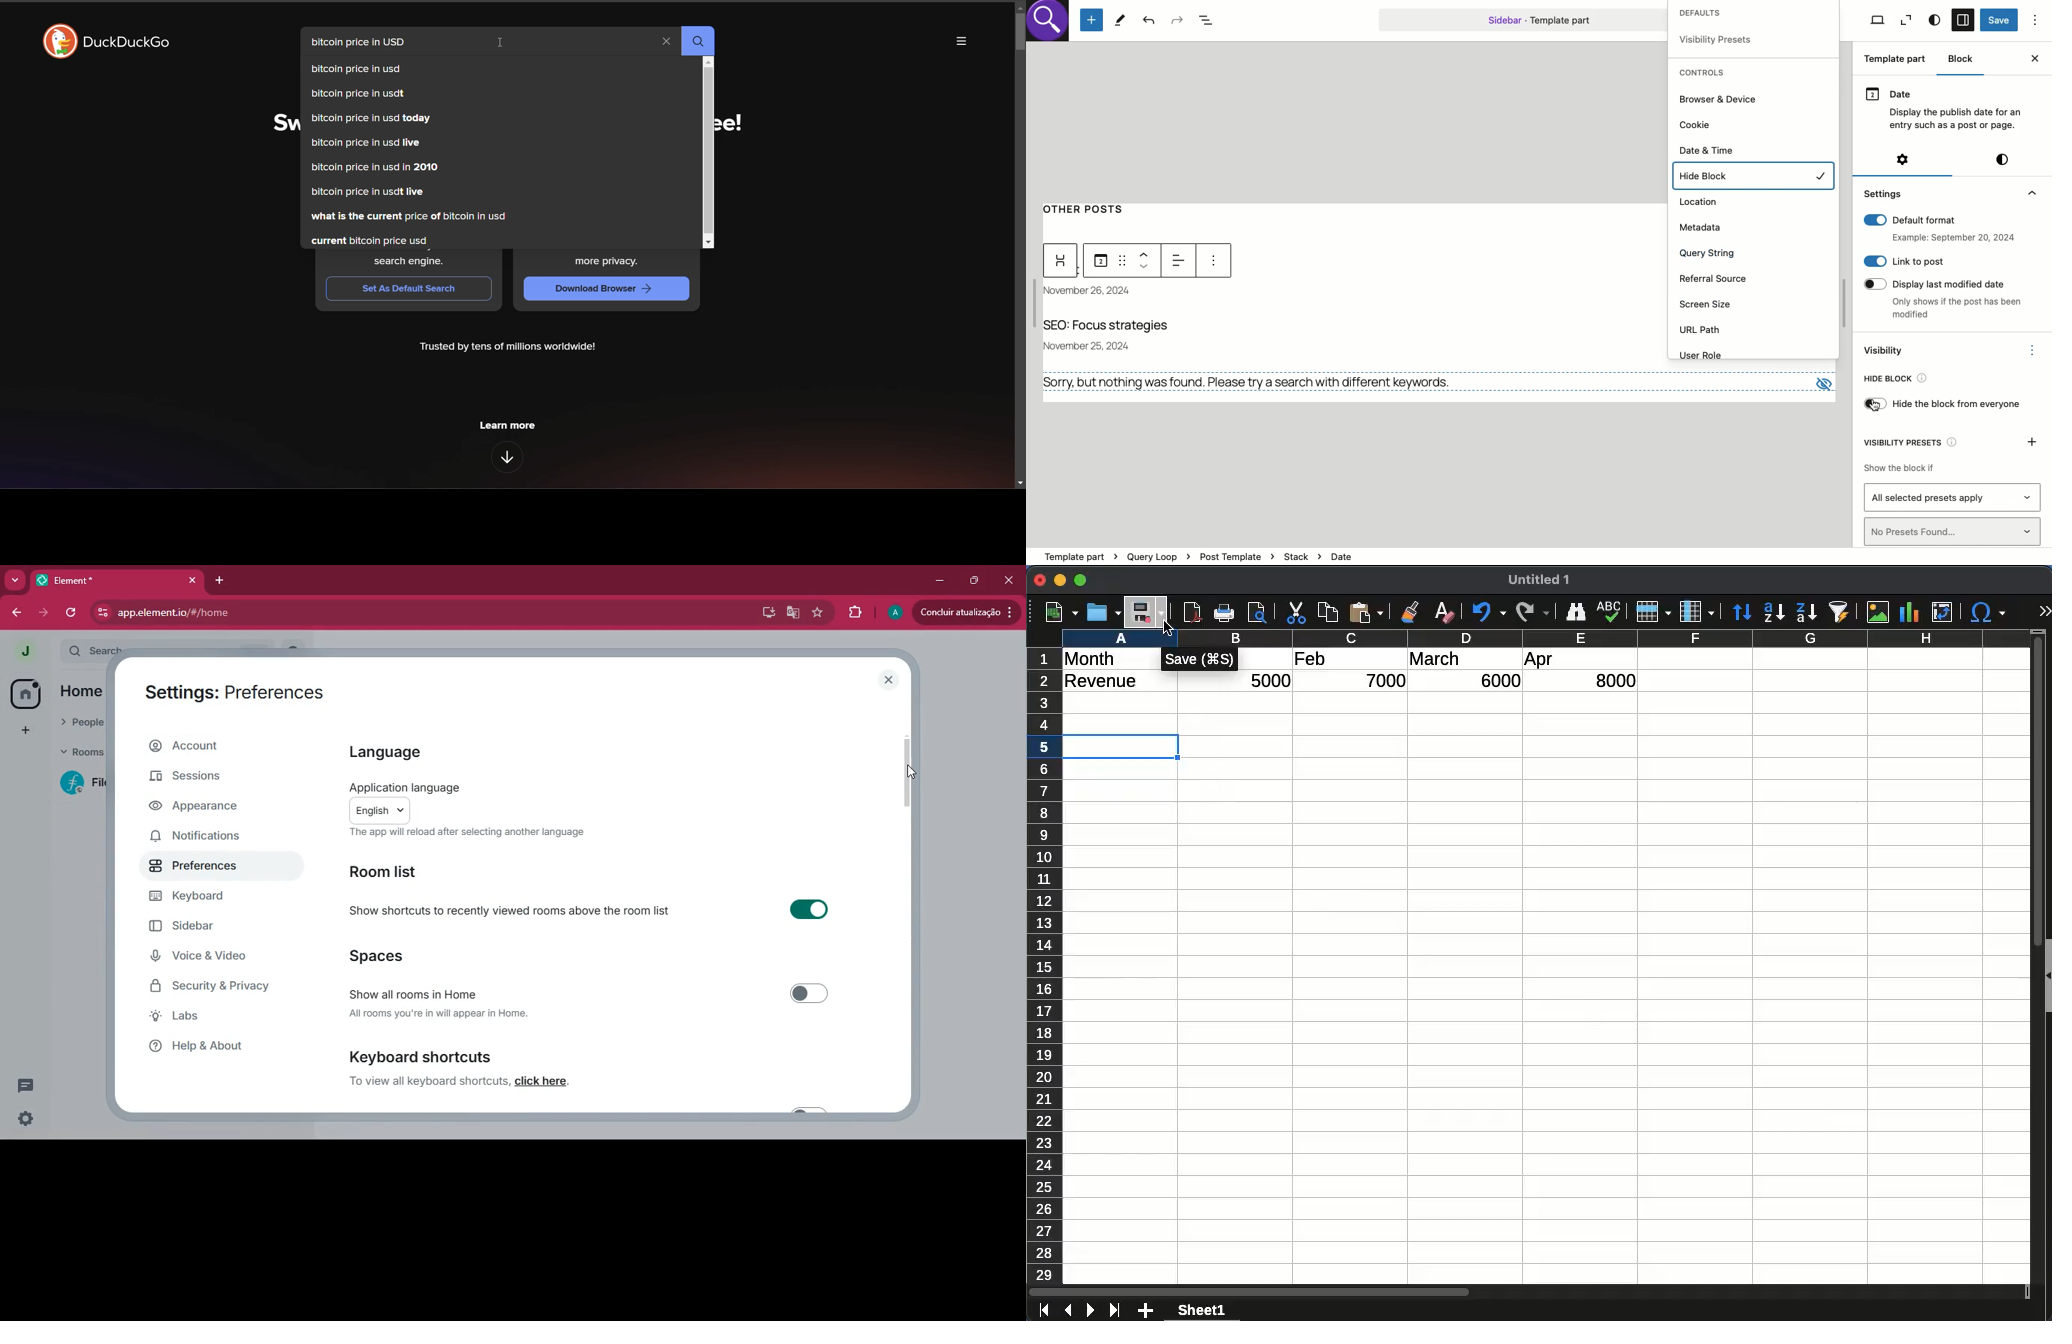  What do you see at coordinates (1707, 150) in the screenshot?
I see `Date and time` at bounding box center [1707, 150].